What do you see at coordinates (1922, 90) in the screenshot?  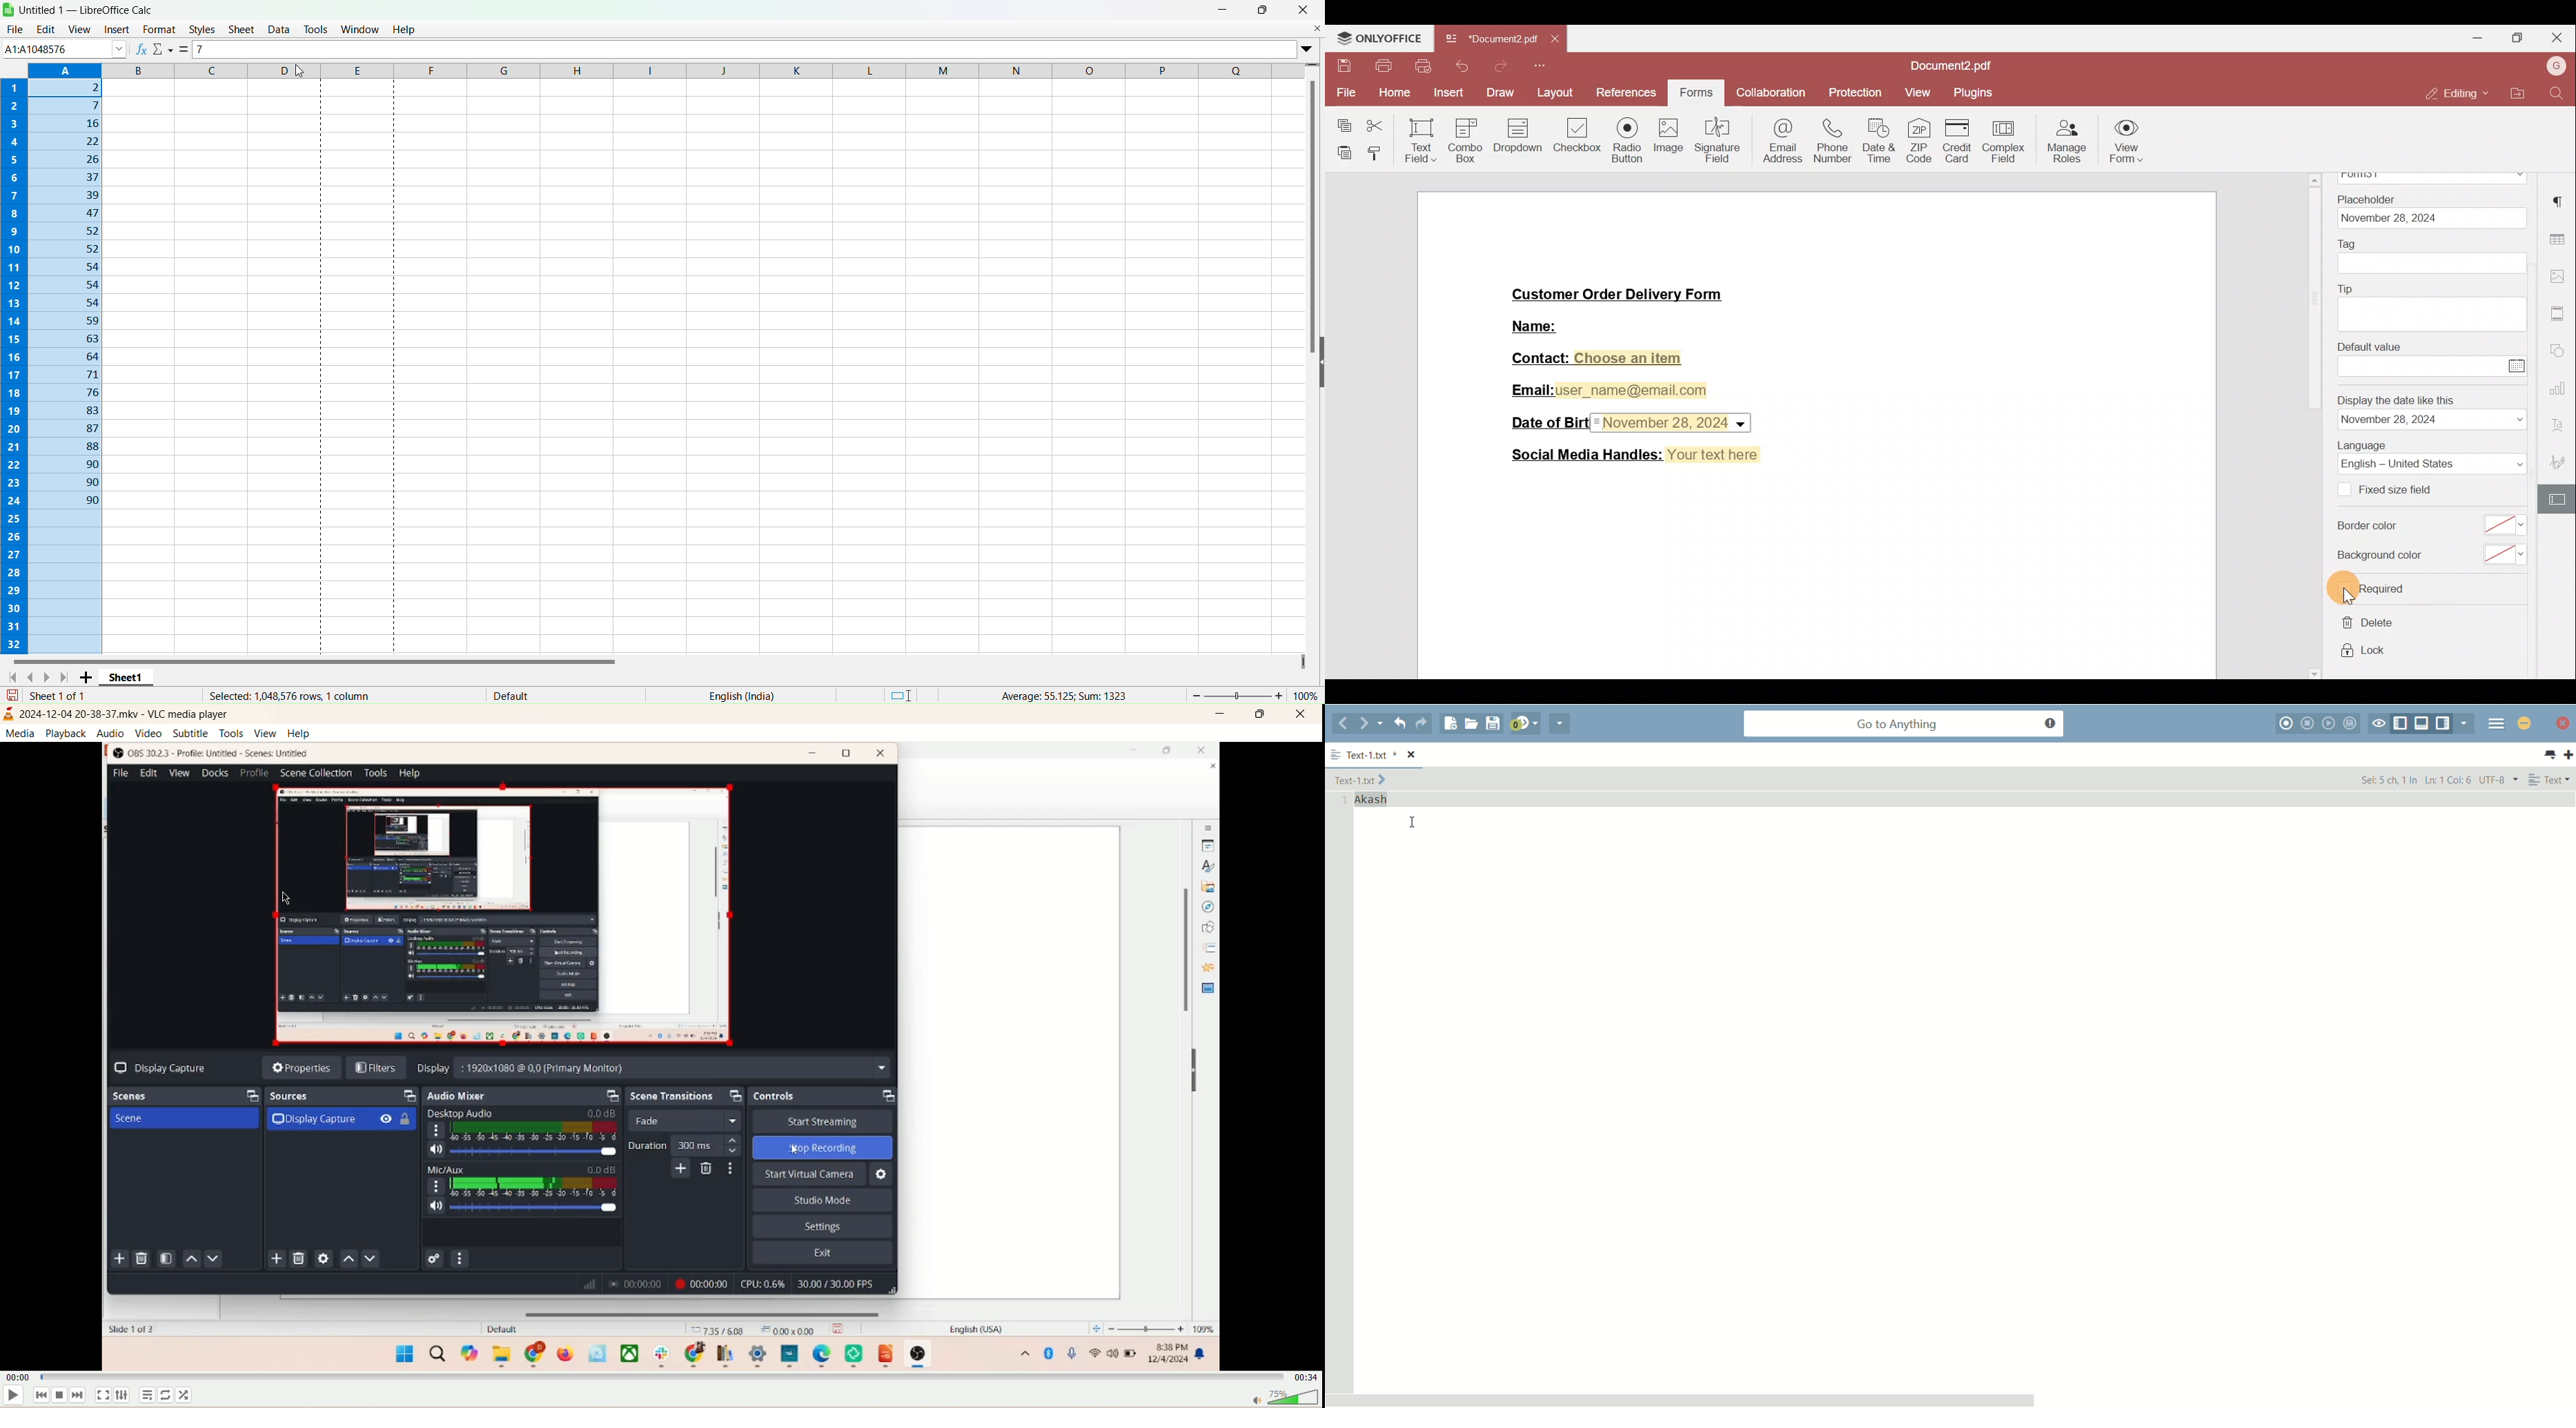 I see `View` at bounding box center [1922, 90].